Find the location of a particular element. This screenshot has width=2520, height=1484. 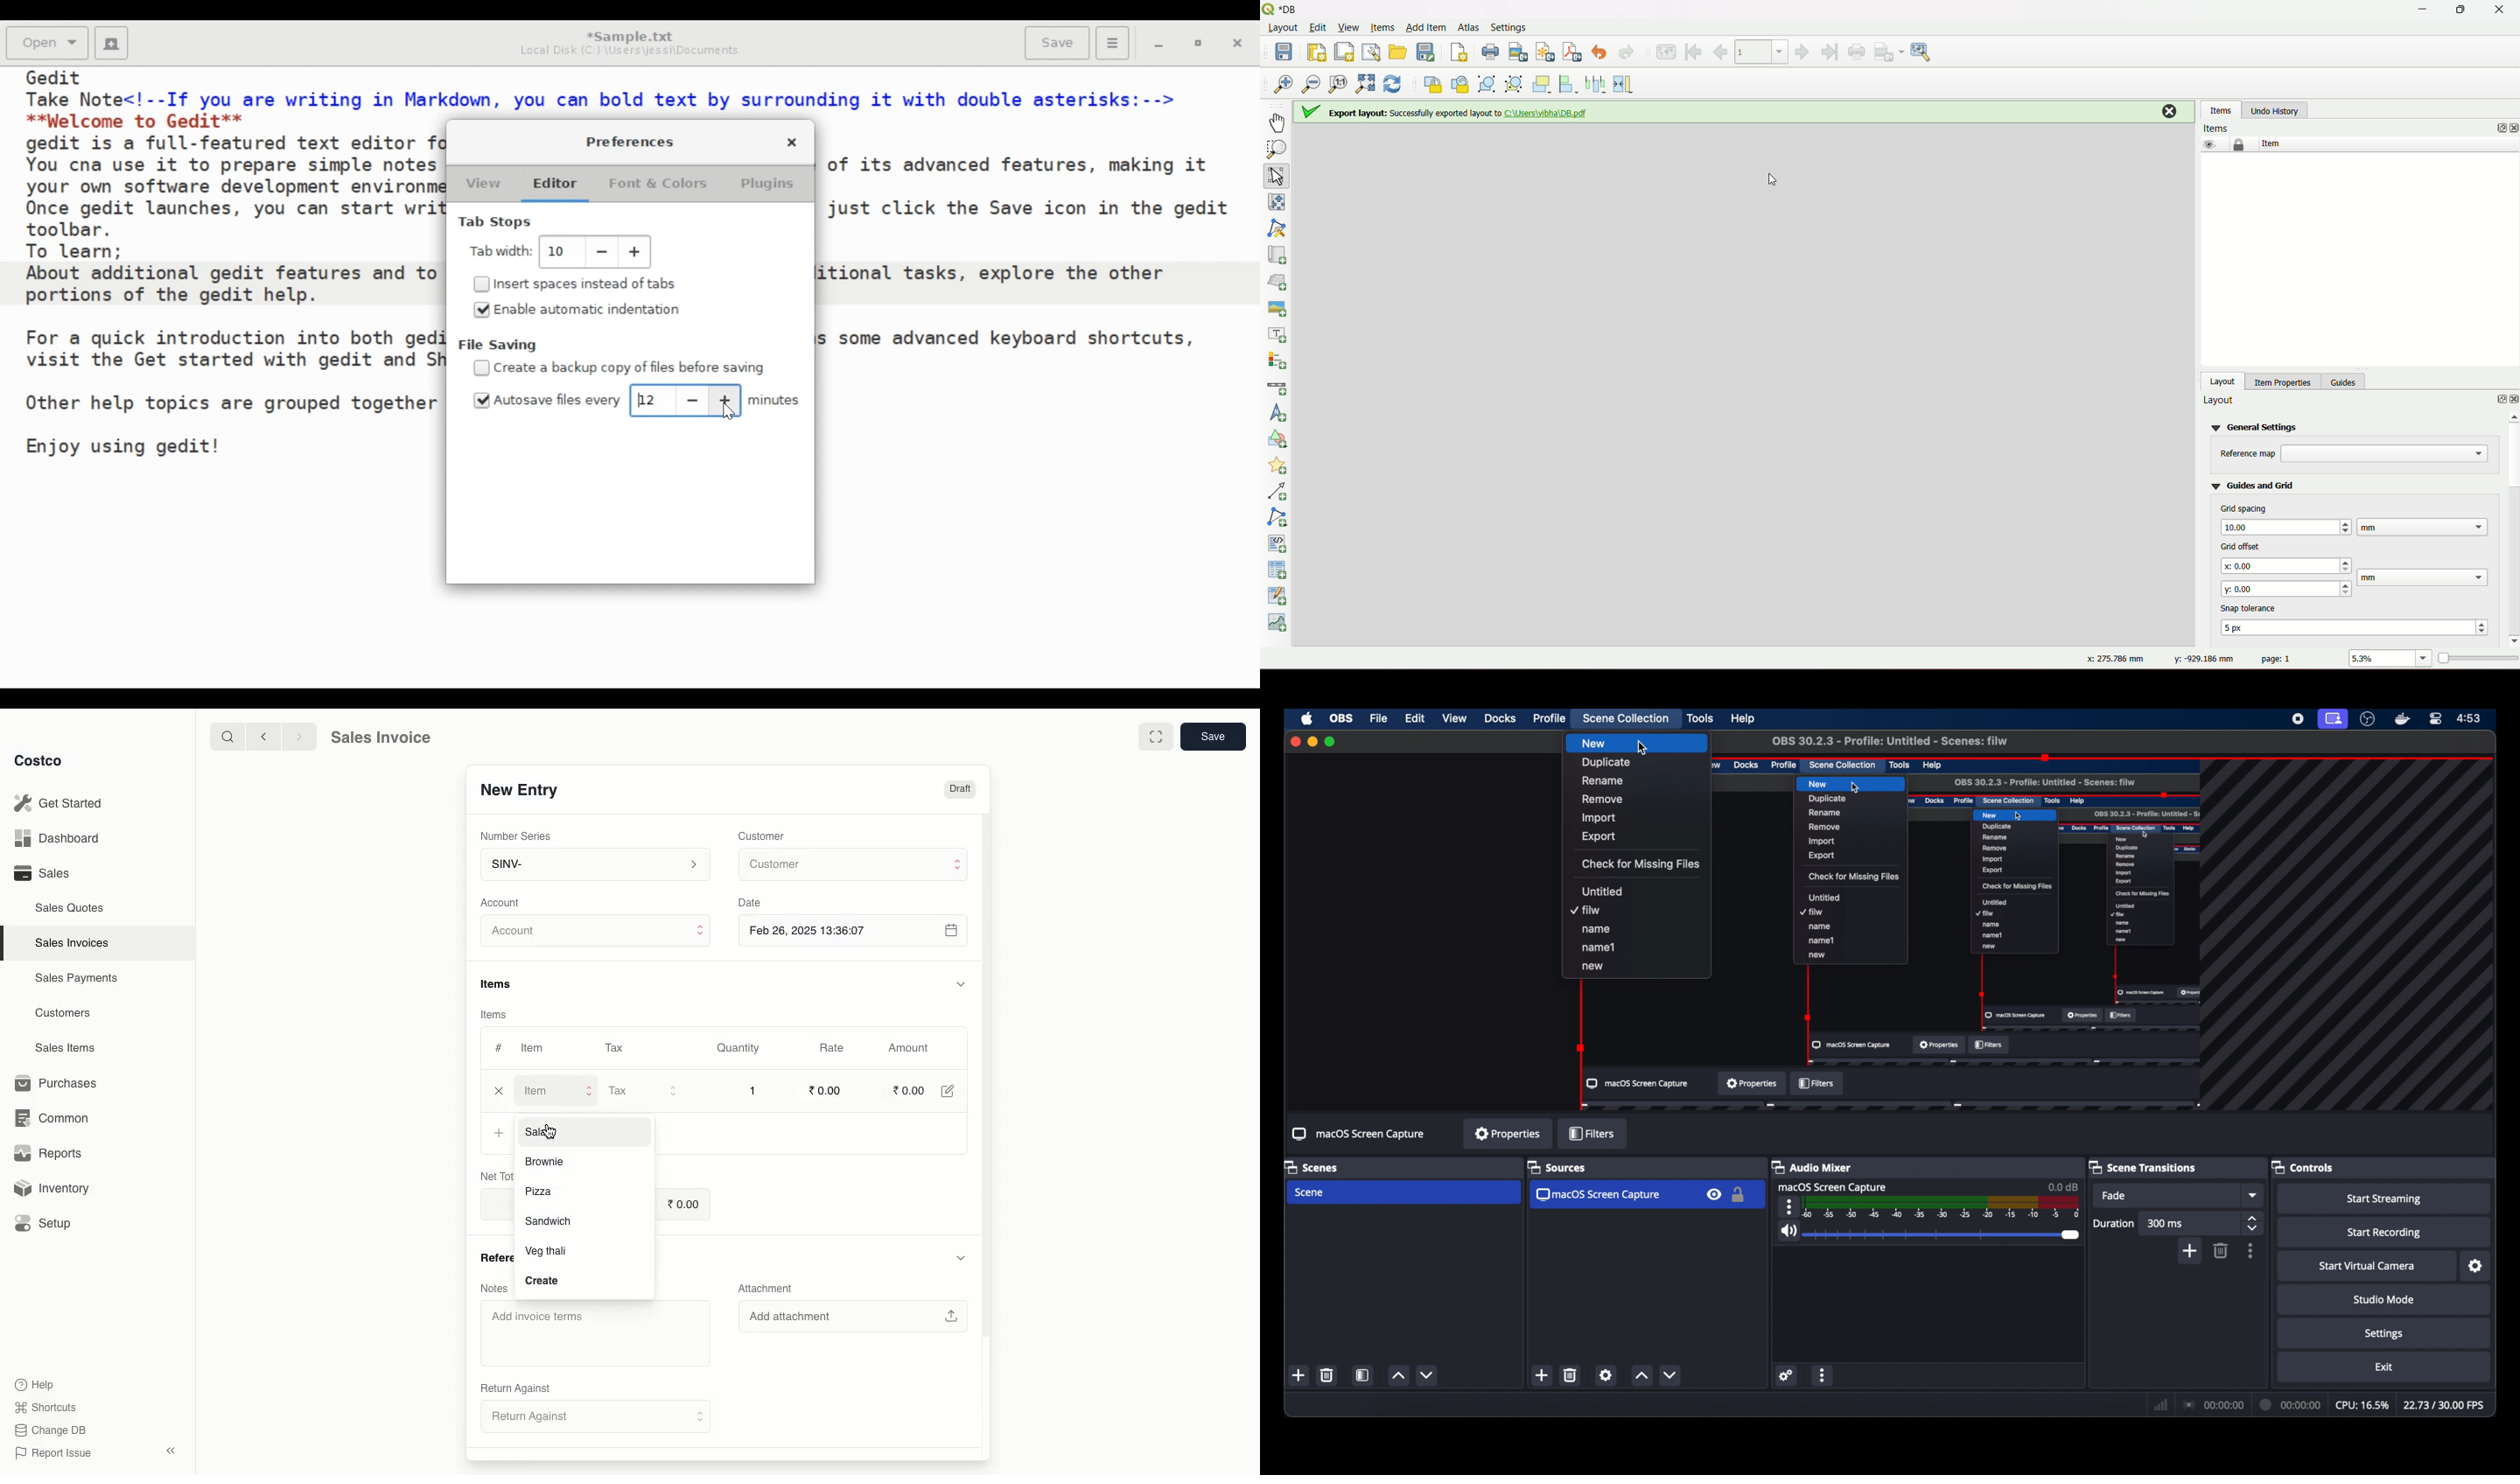

scale is located at coordinates (1943, 1207).